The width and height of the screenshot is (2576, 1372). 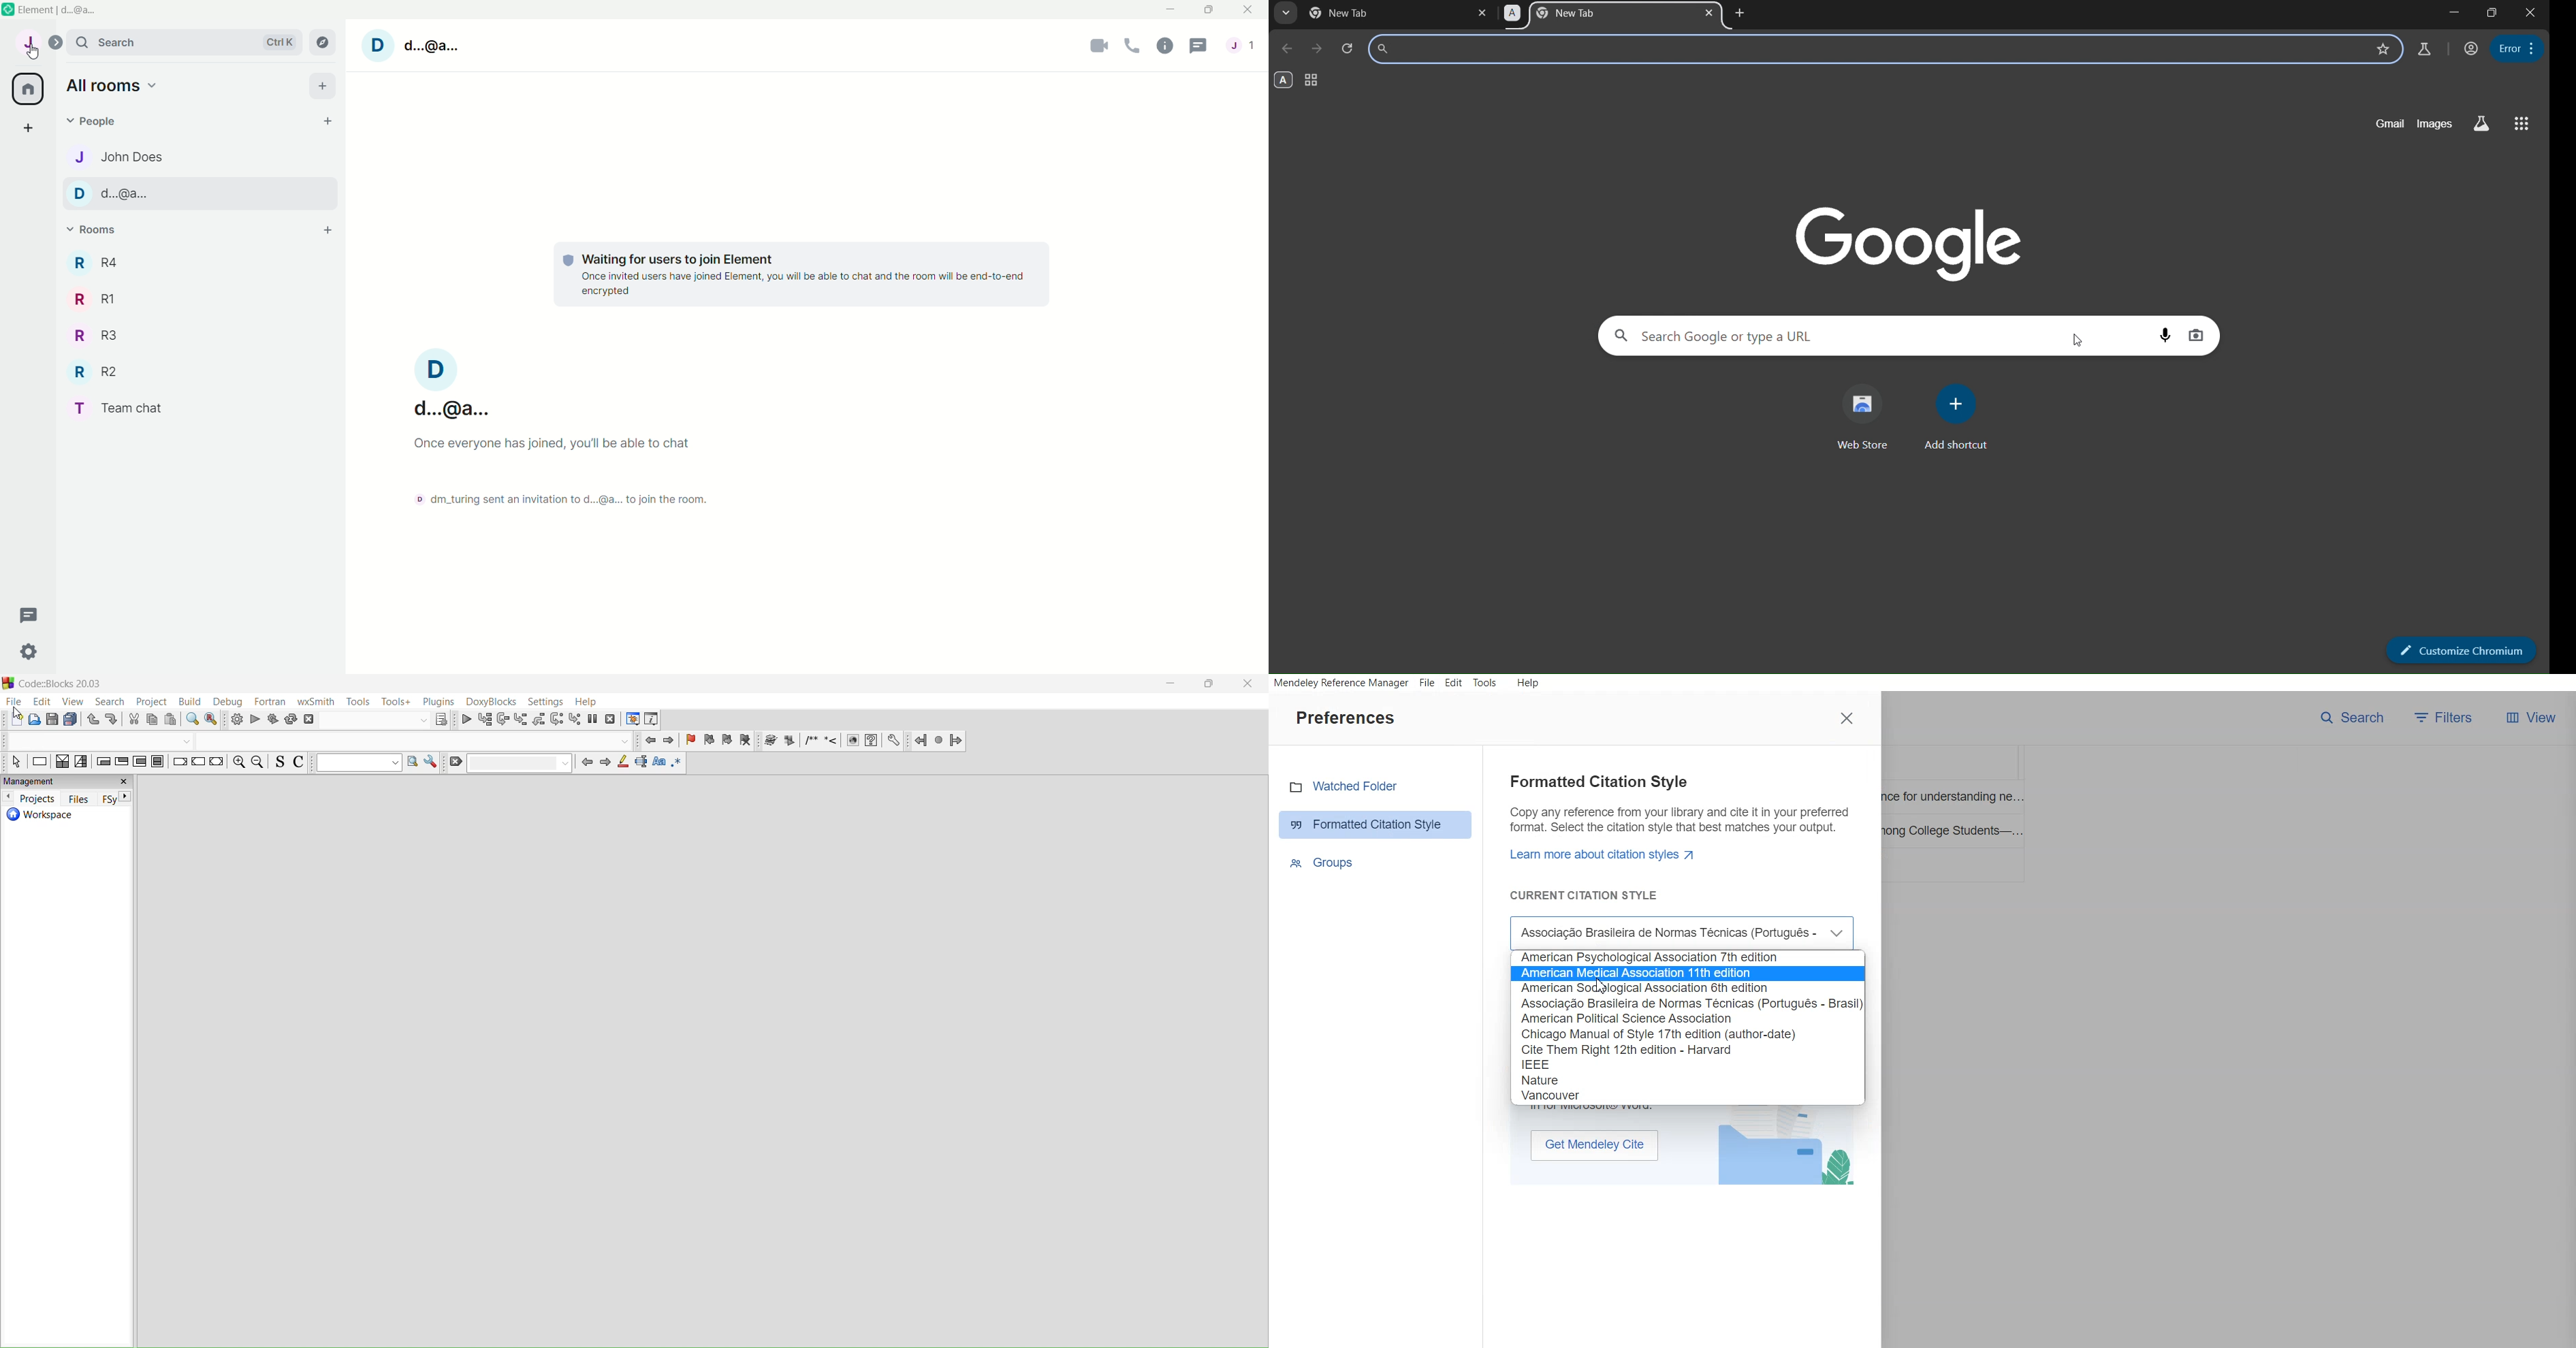 I want to click on match case, so click(x=660, y=763).